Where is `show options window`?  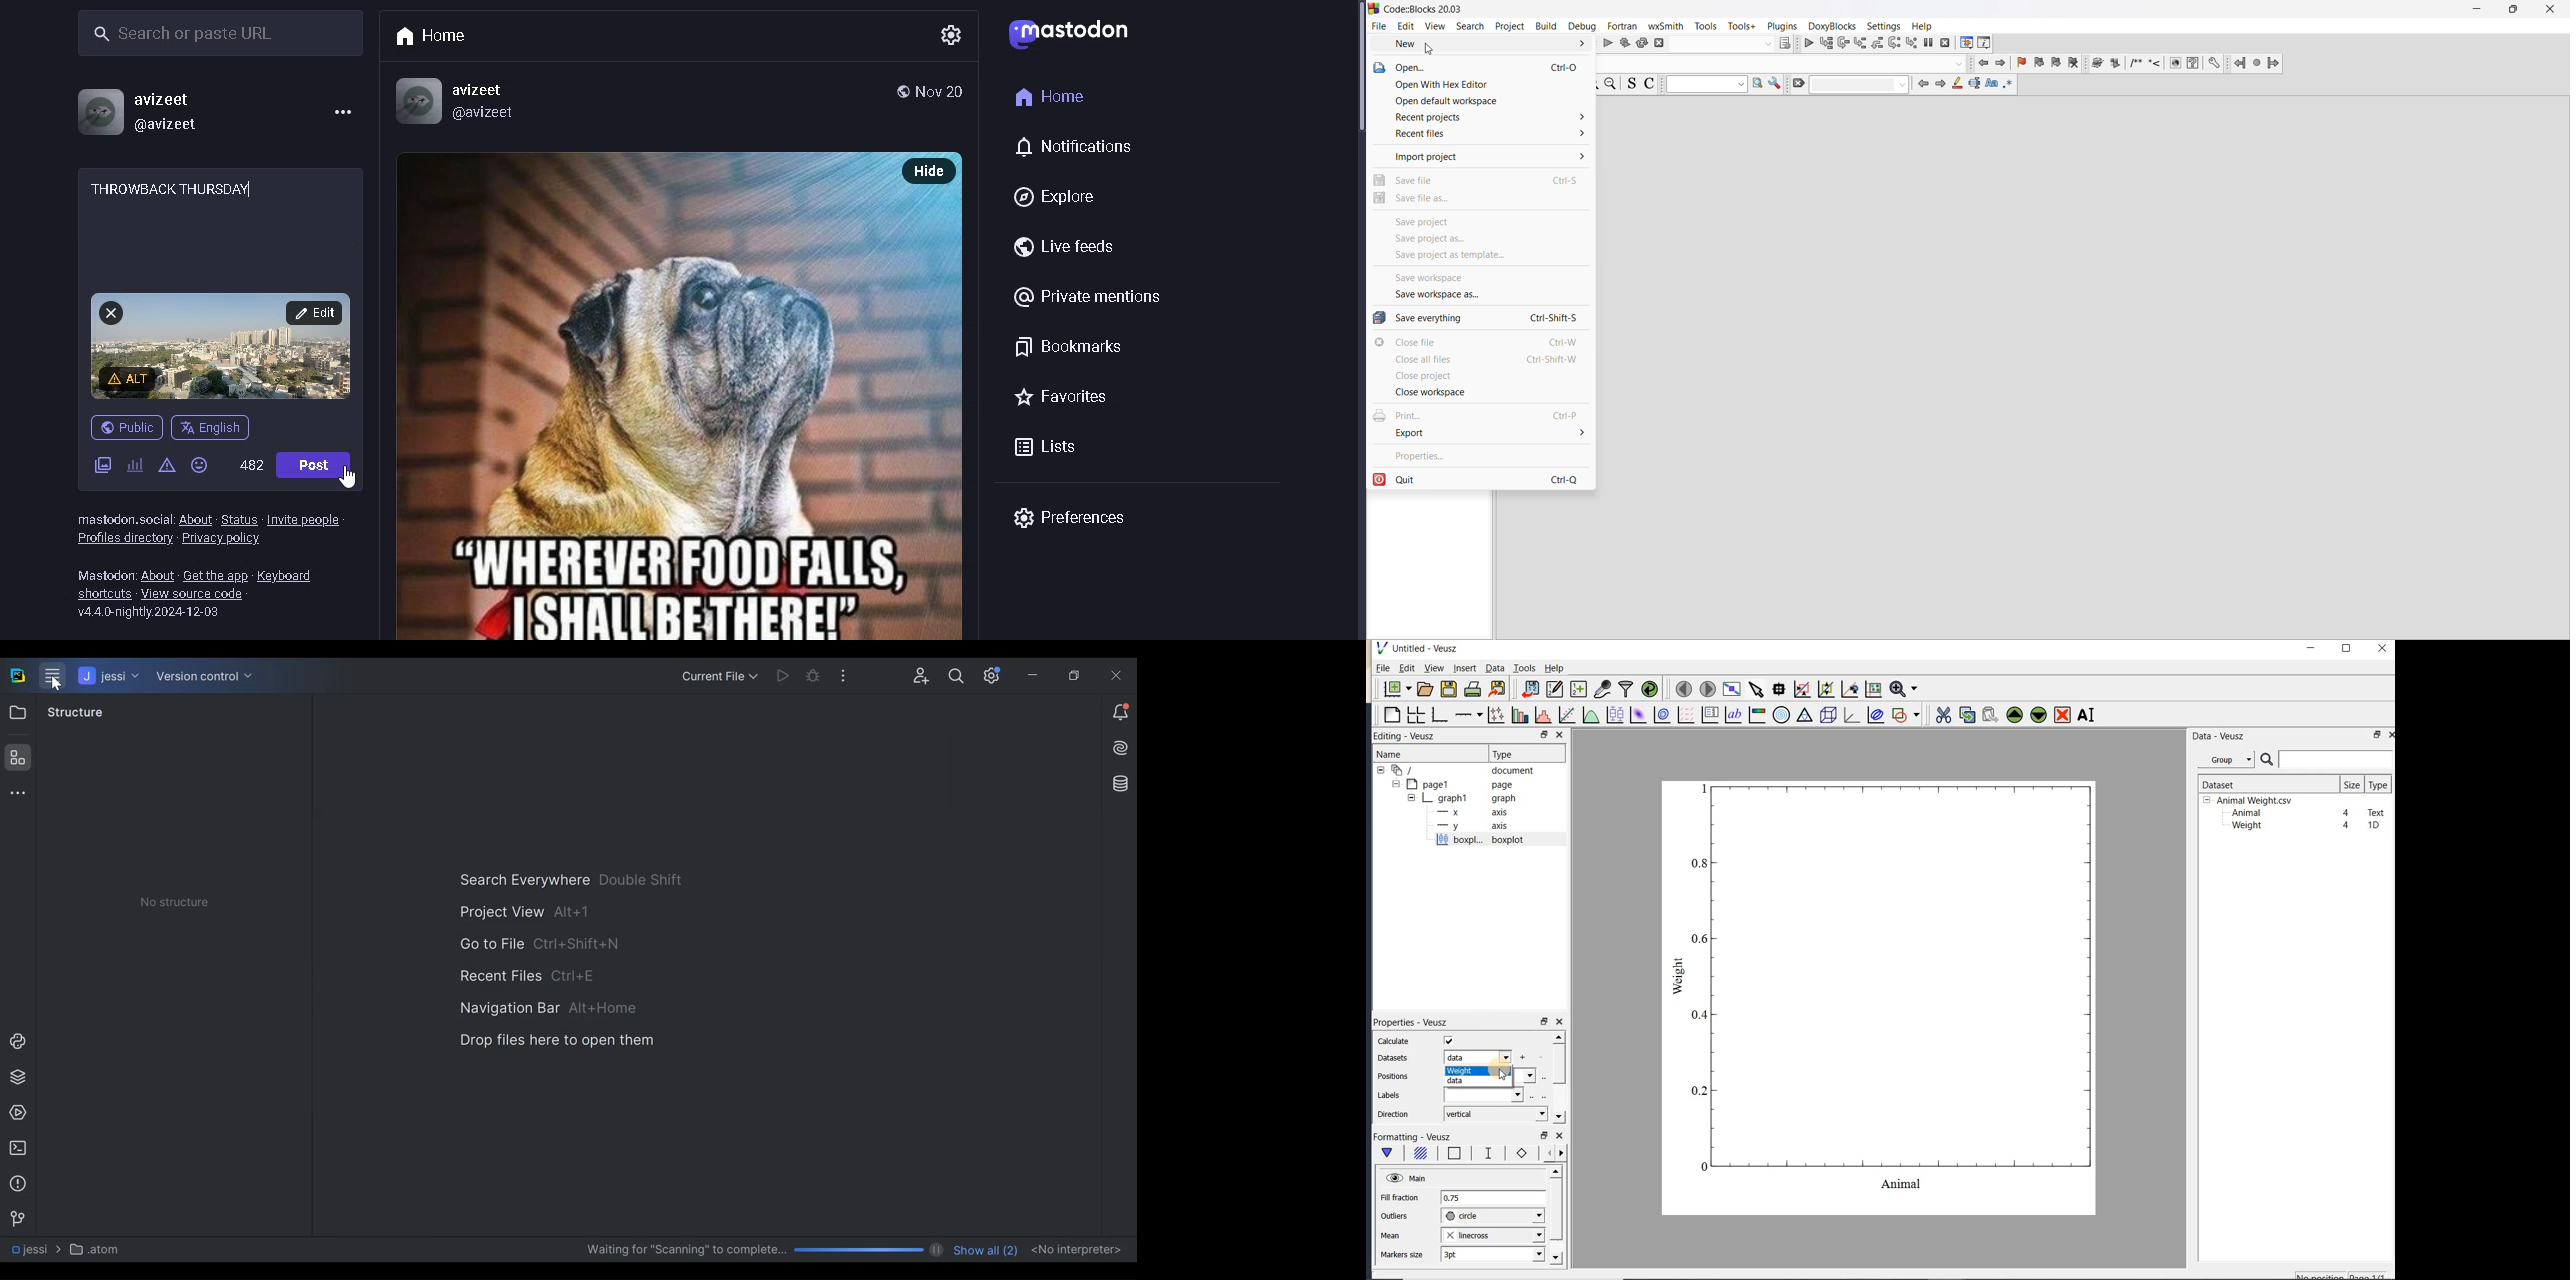
show options window is located at coordinates (1778, 84).